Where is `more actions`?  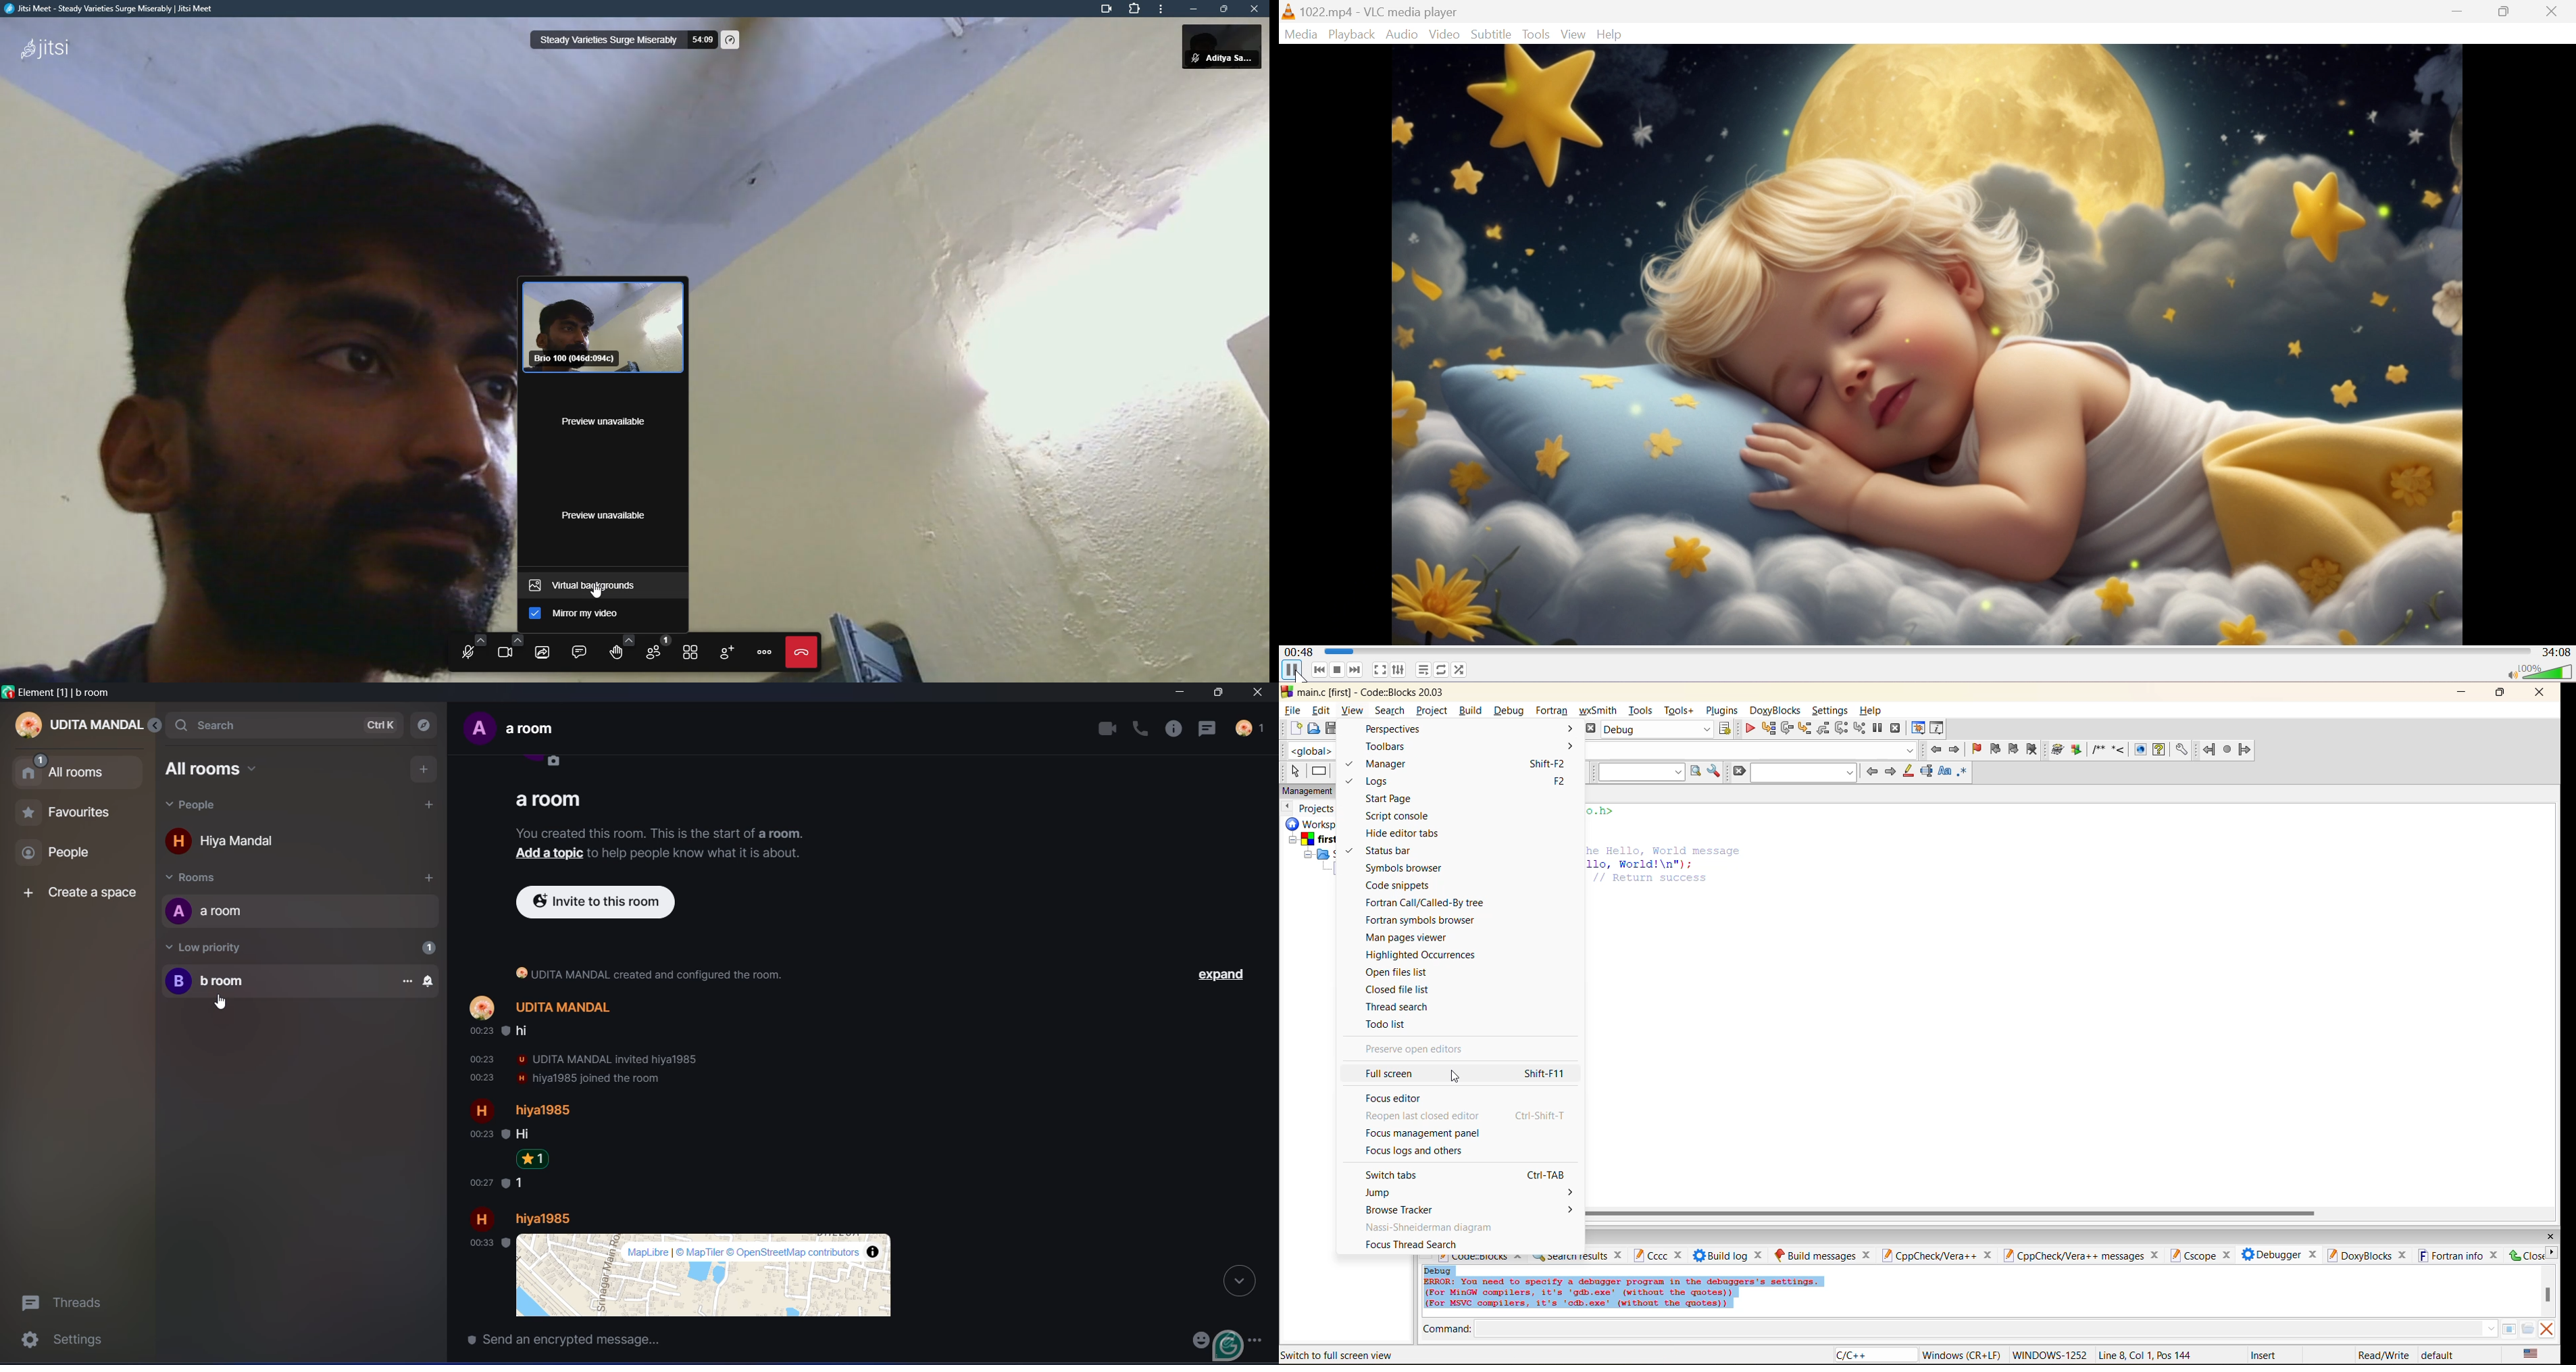 more actions is located at coordinates (764, 652).